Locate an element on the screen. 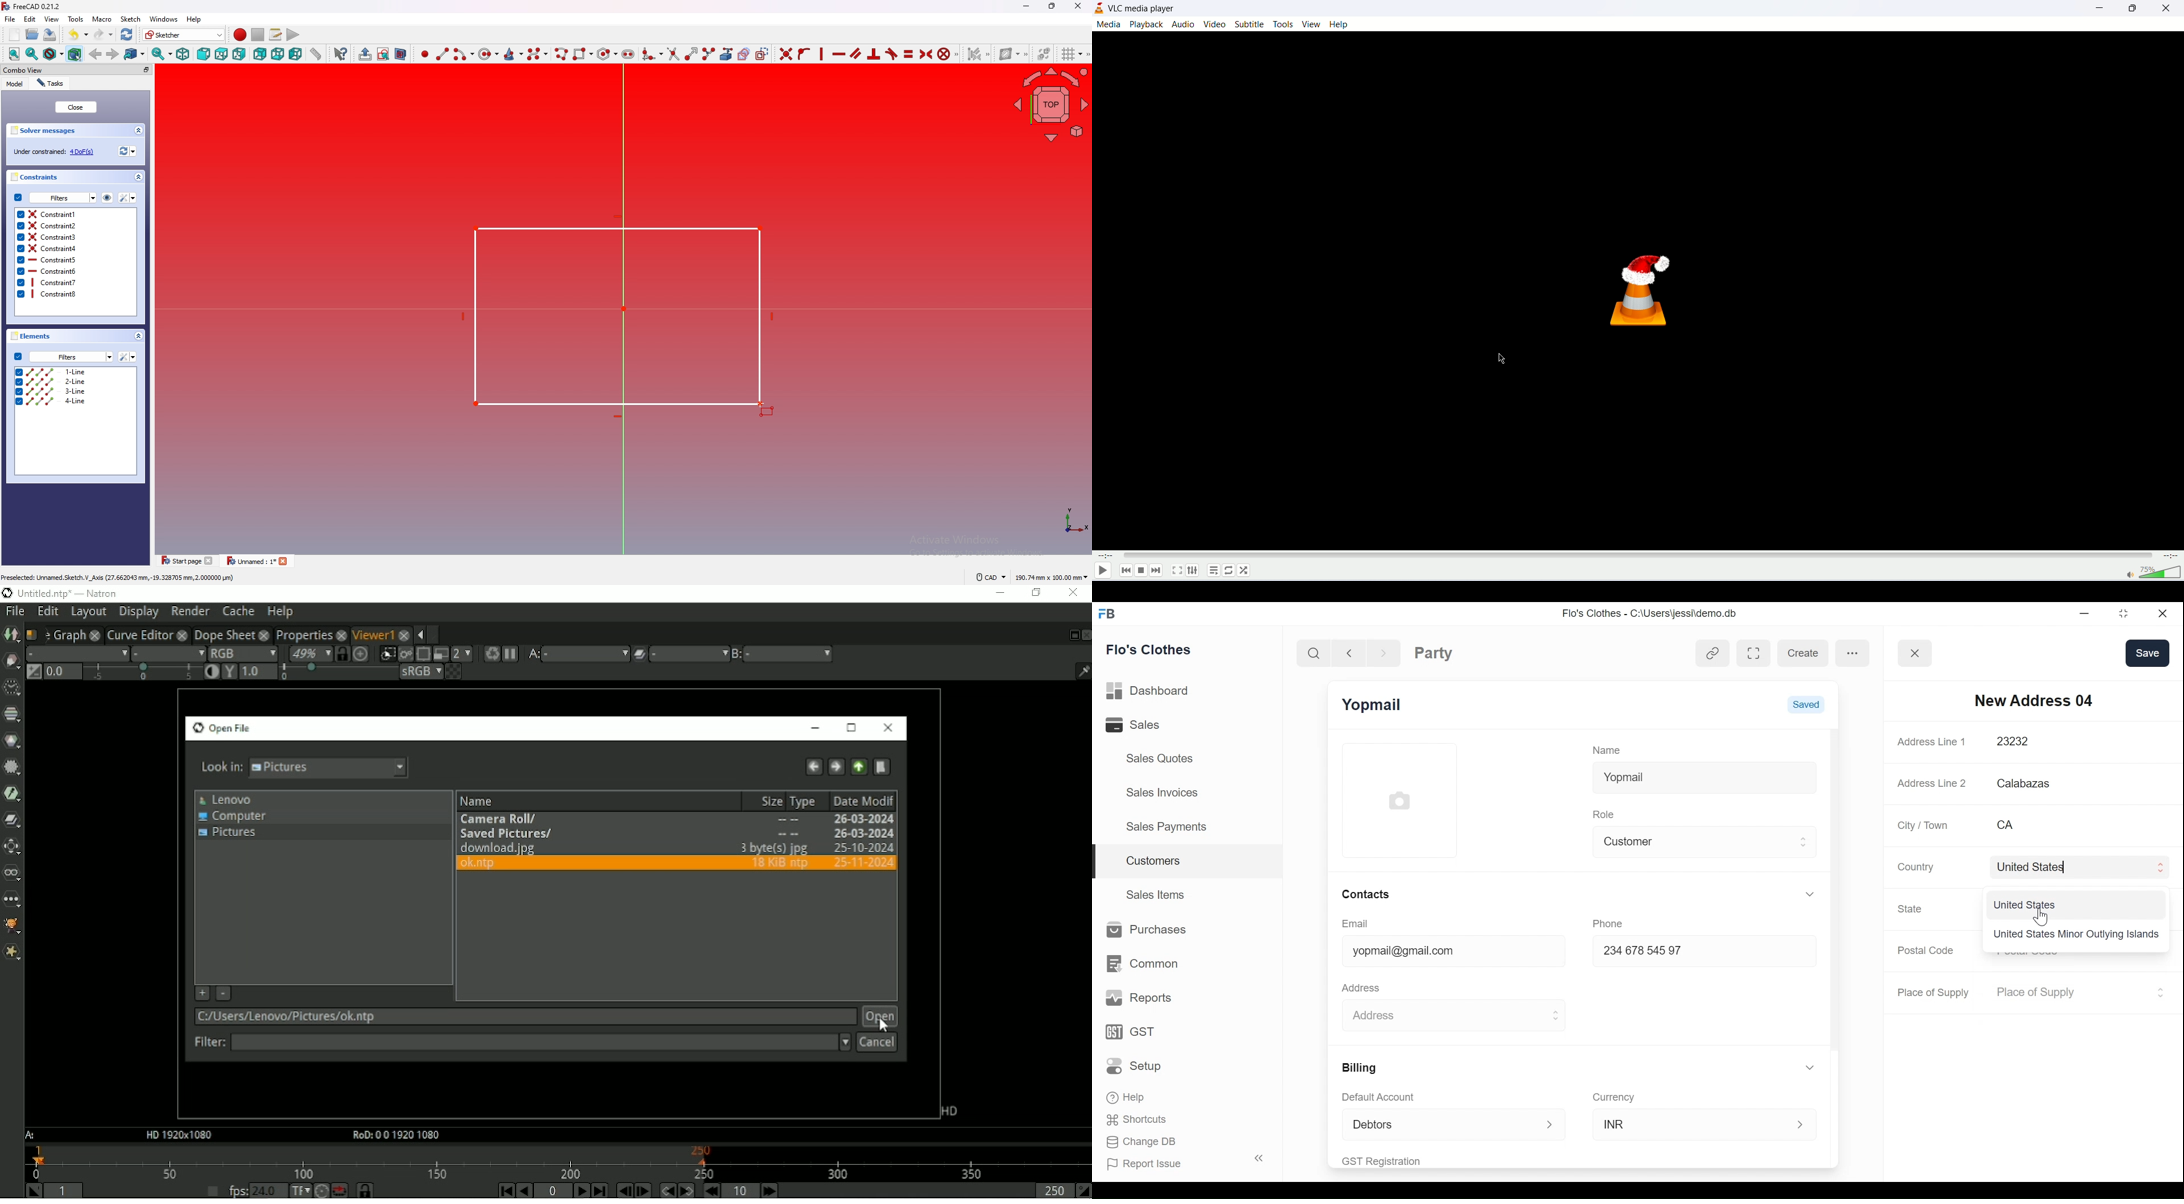 The image size is (2184, 1204). Asterisk is located at coordinates (2158, 741).